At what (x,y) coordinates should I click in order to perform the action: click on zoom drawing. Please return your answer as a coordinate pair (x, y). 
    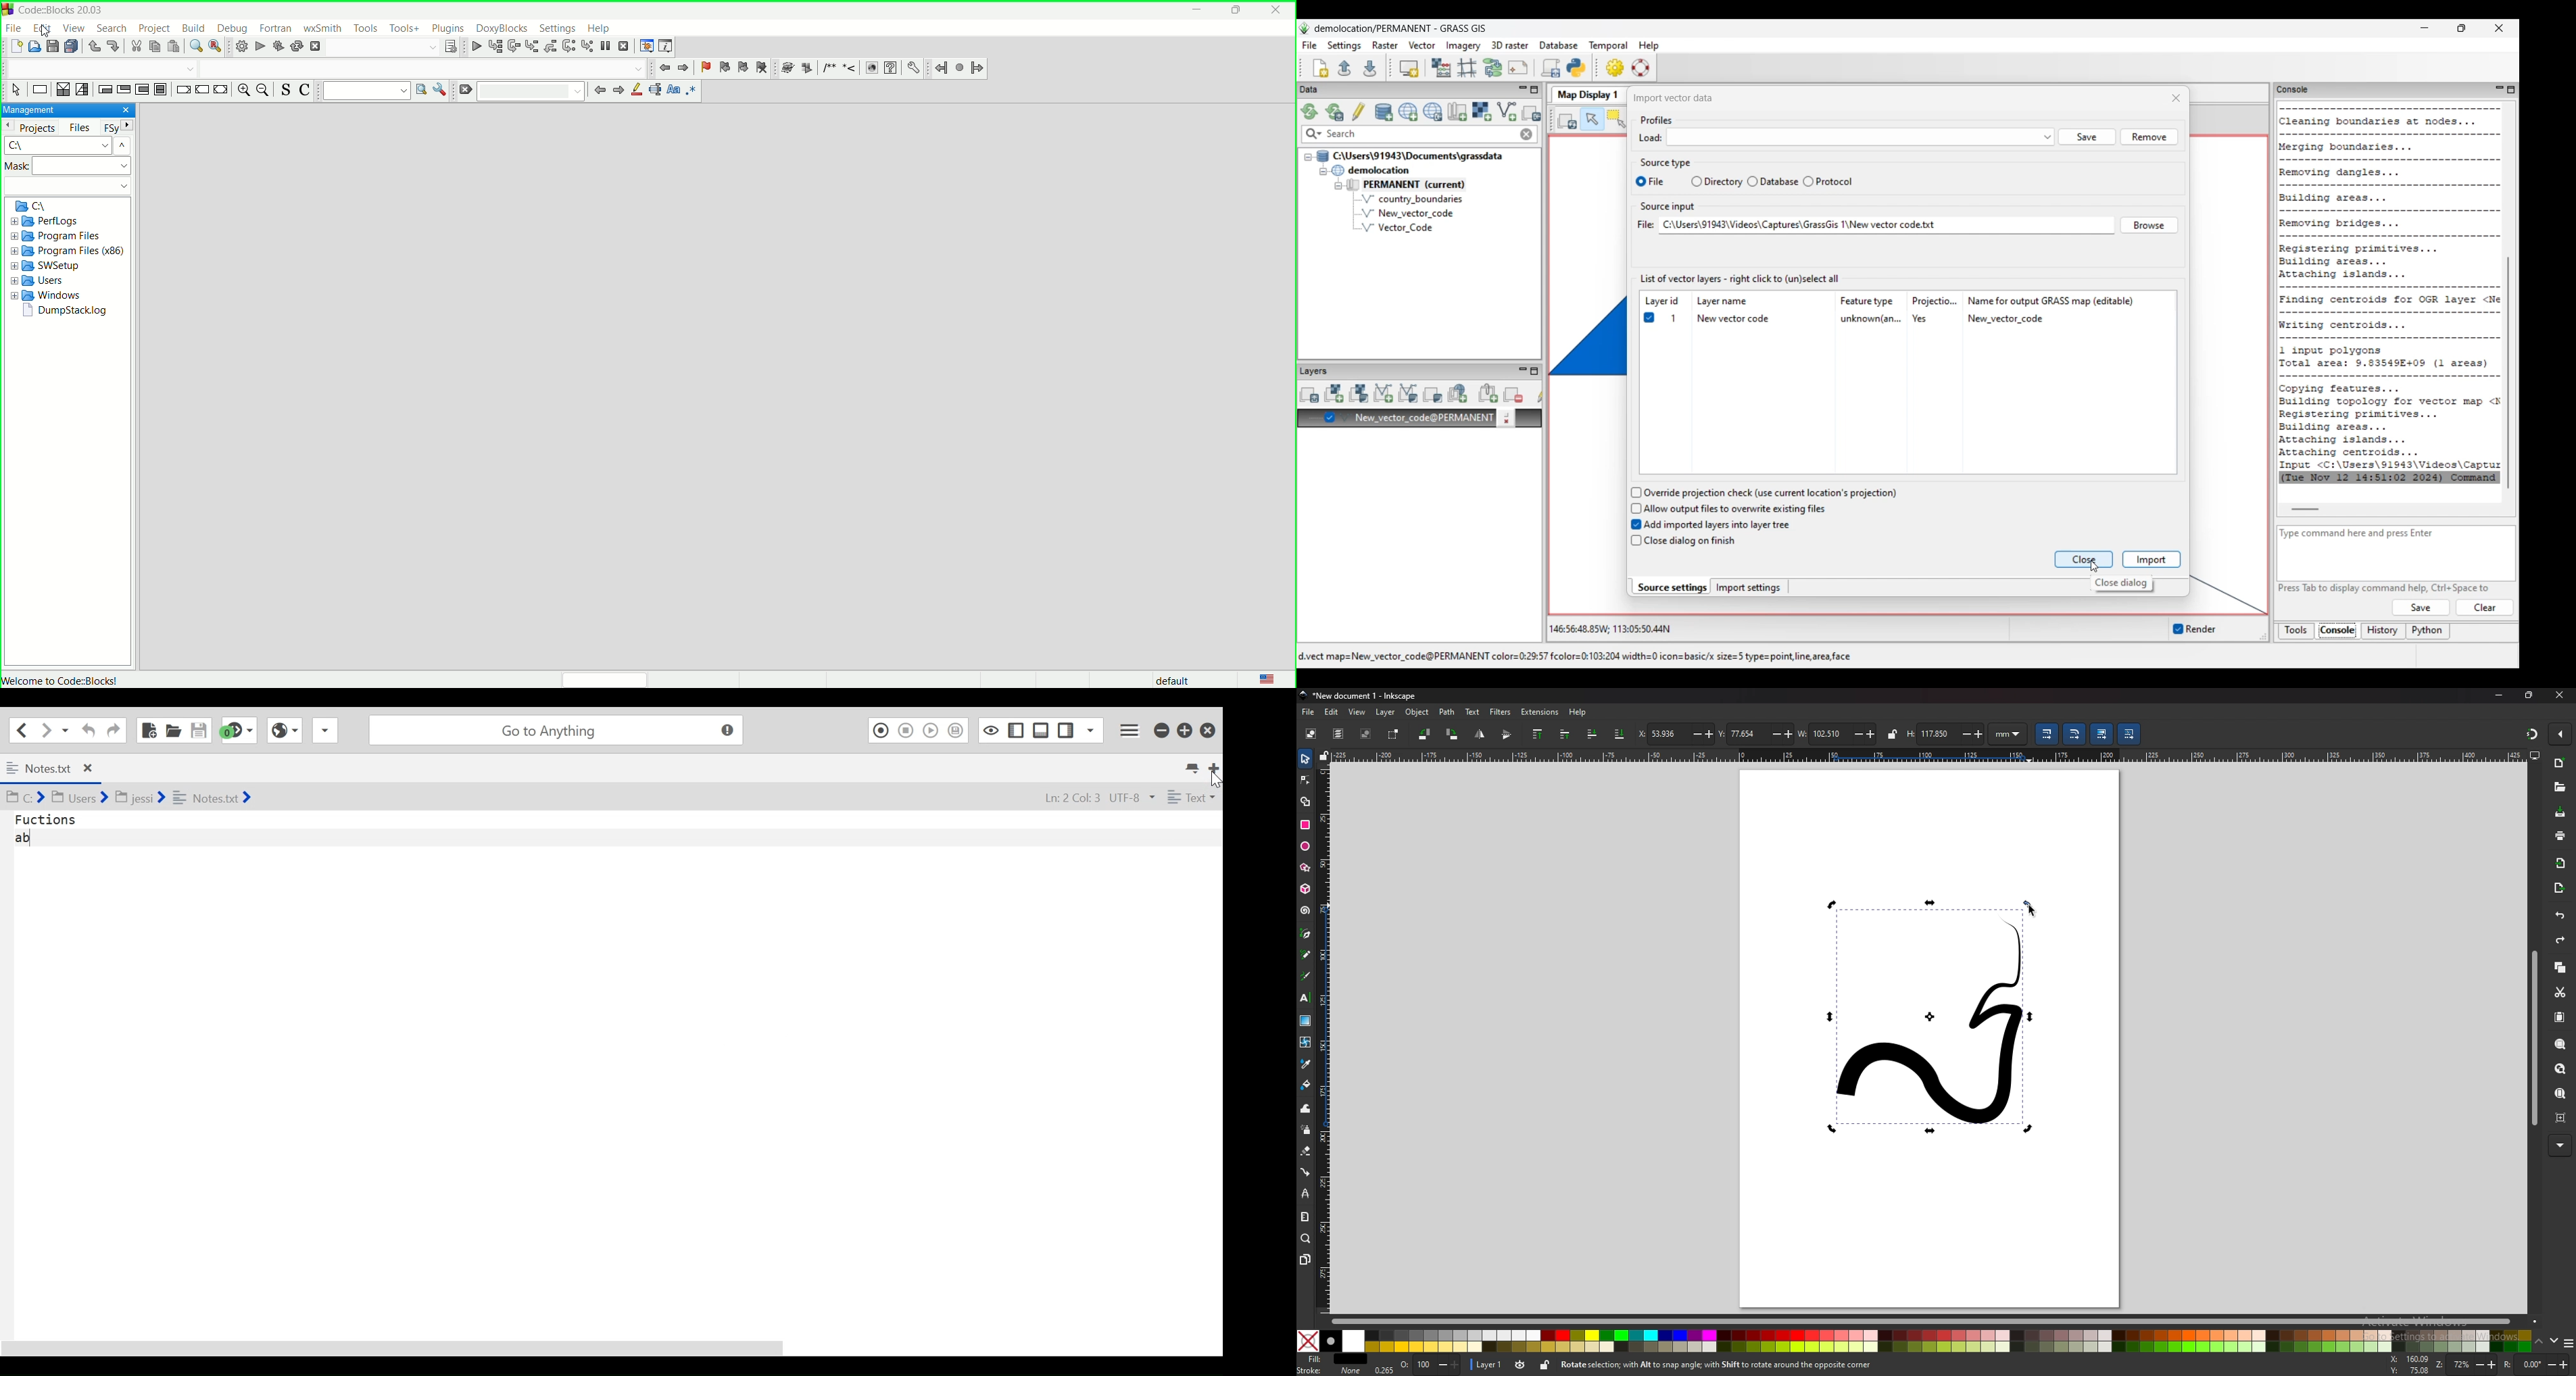
    Looking at the image, I should click on (2561, 1069).